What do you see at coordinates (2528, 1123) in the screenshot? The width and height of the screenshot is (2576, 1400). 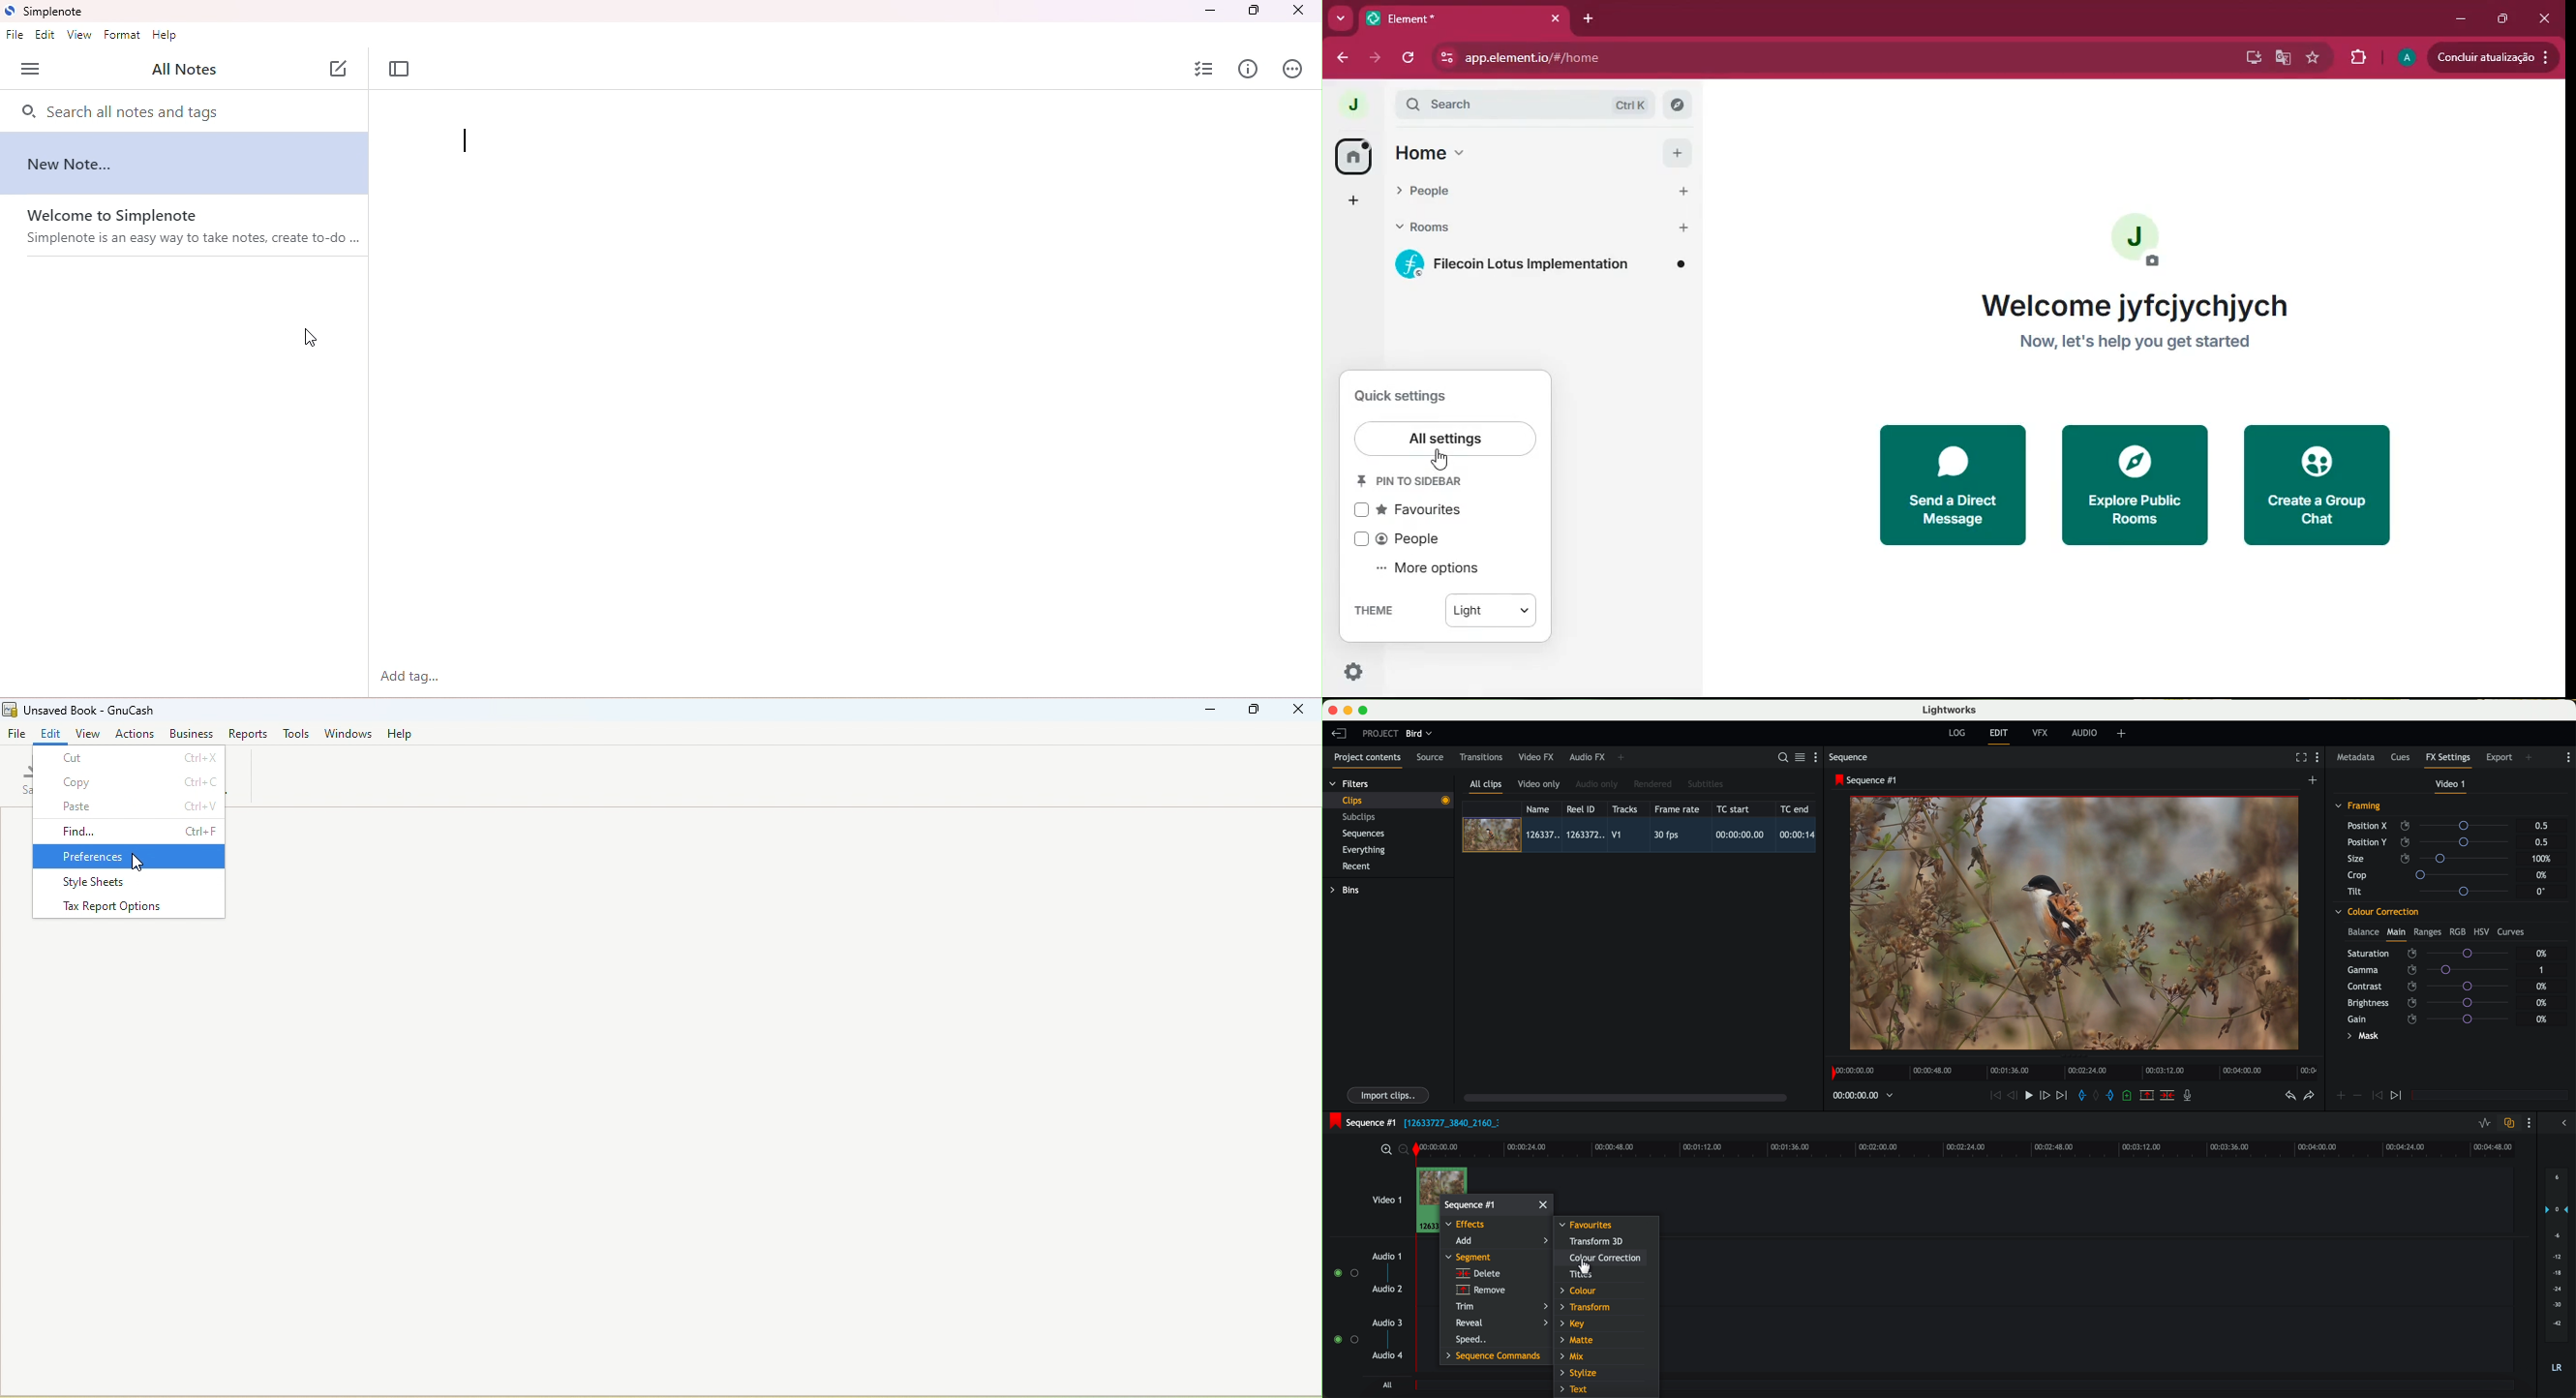 I see `show settings menu` at bounding box center [2528, 1123].